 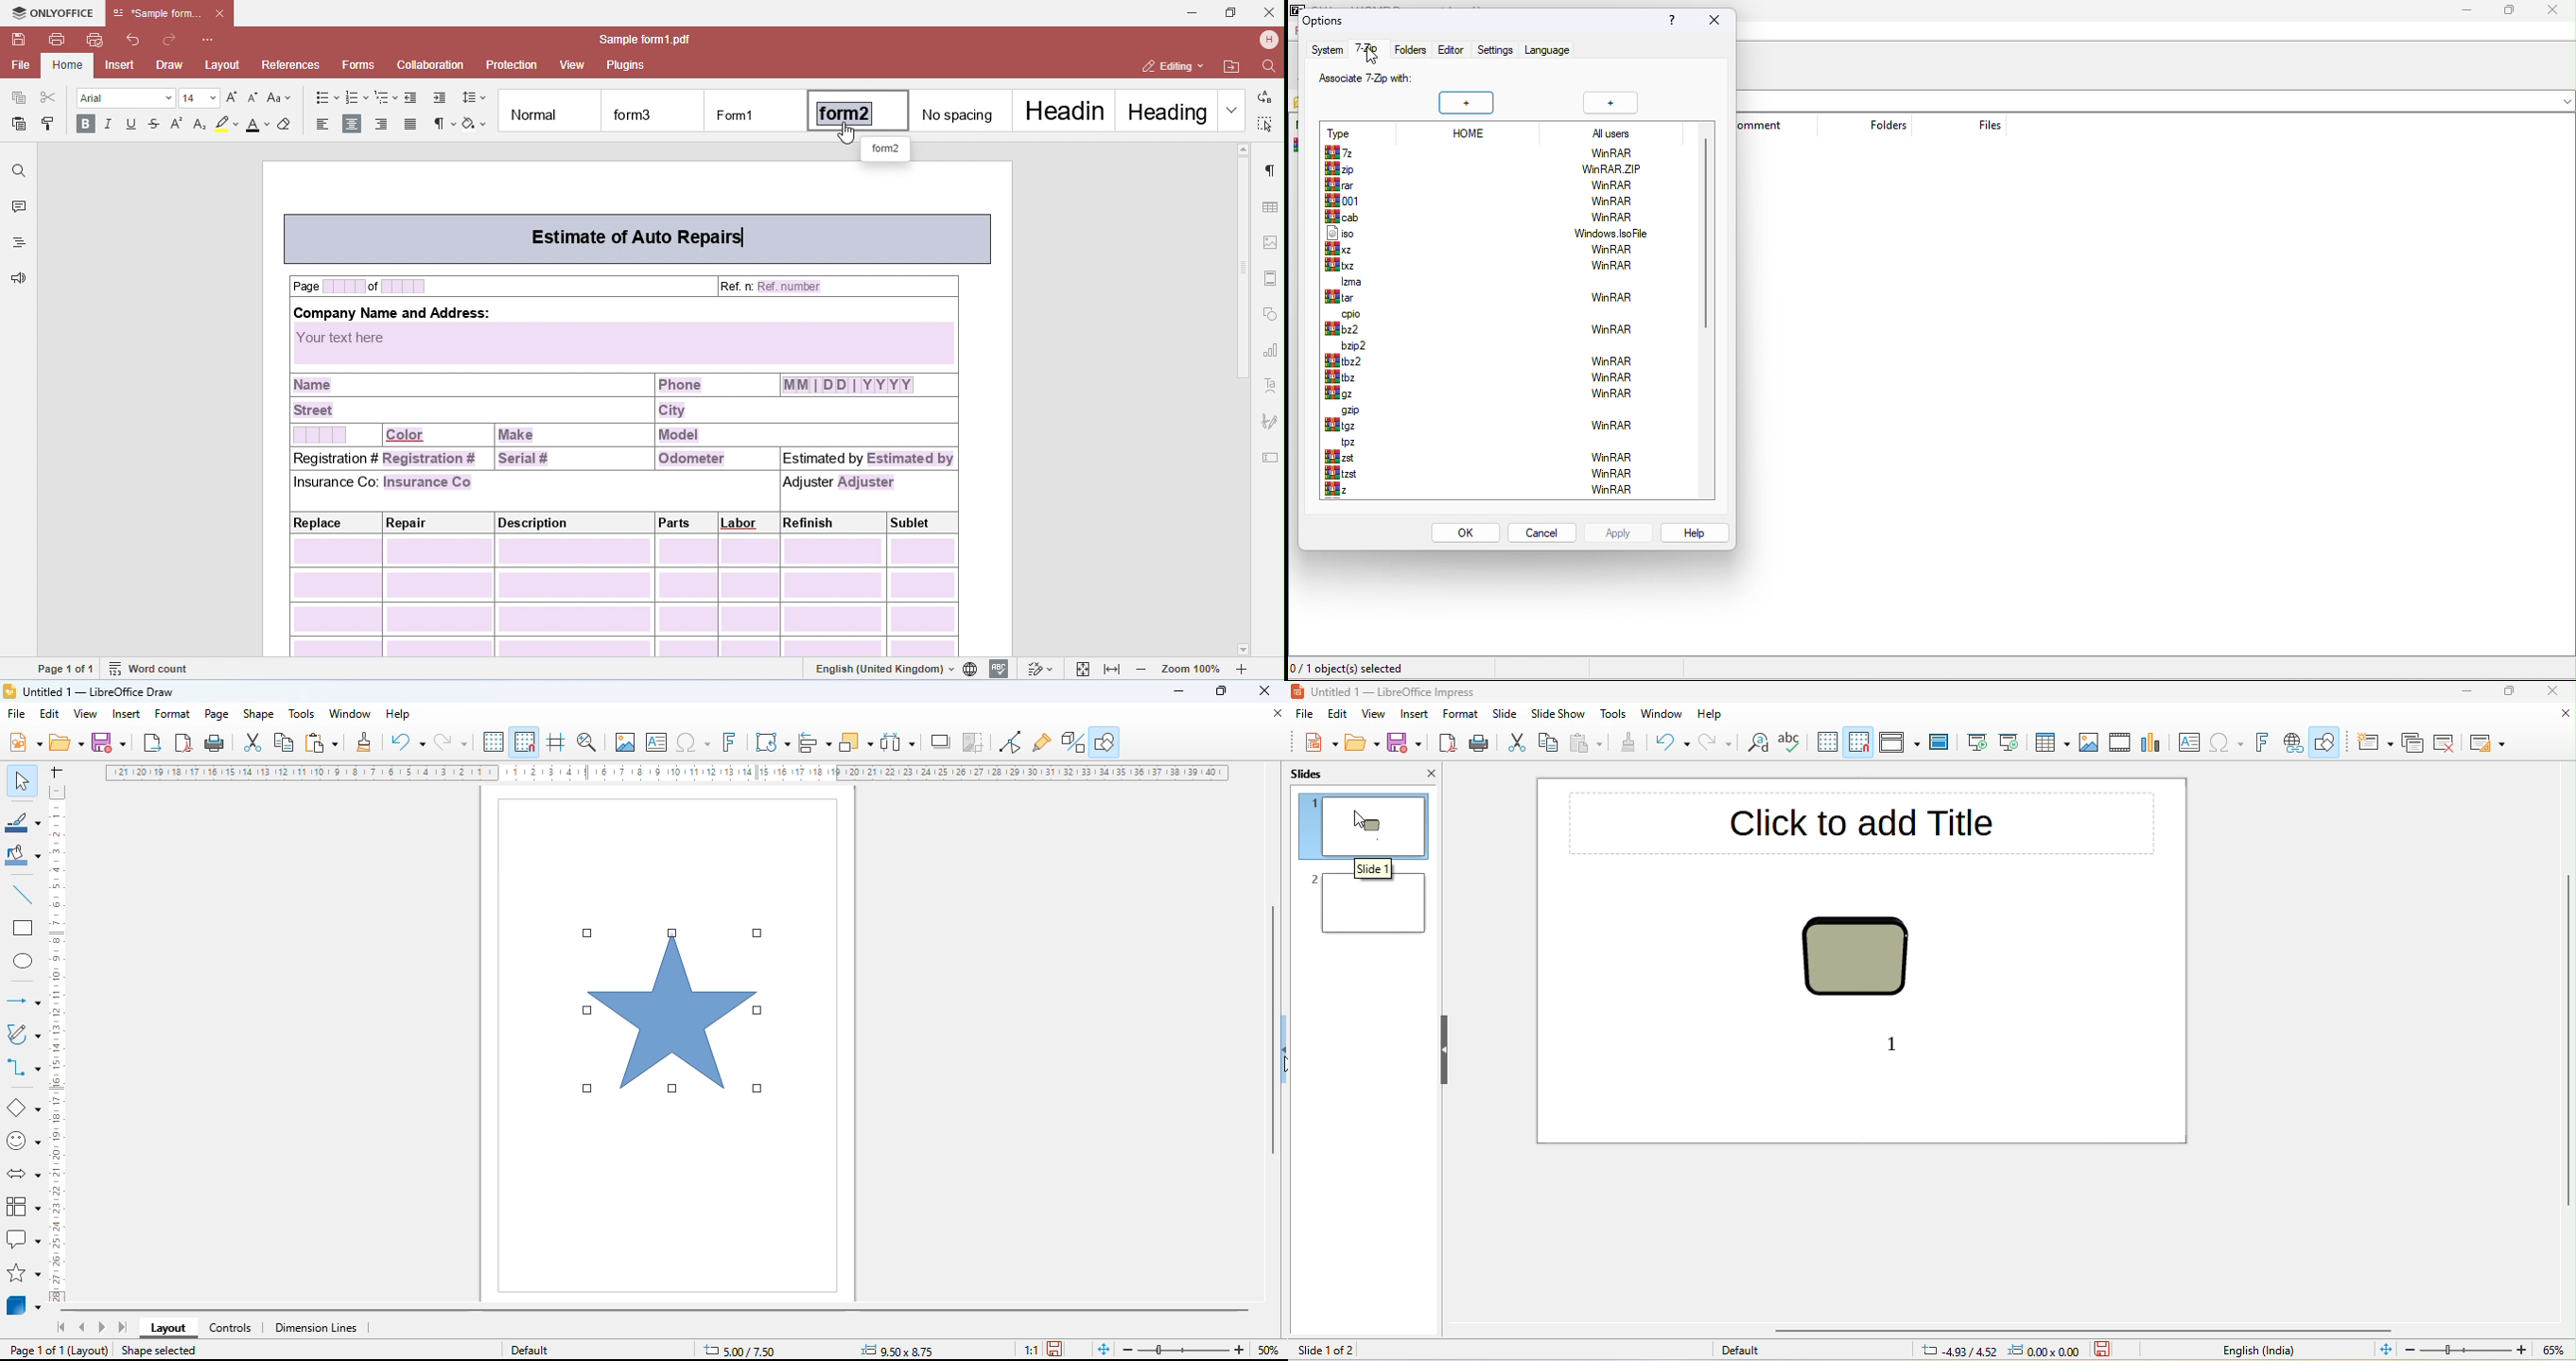 What do you see at coordinates (85, 714) in the screenshot?
I see `view` at bounding box center [85, 714].